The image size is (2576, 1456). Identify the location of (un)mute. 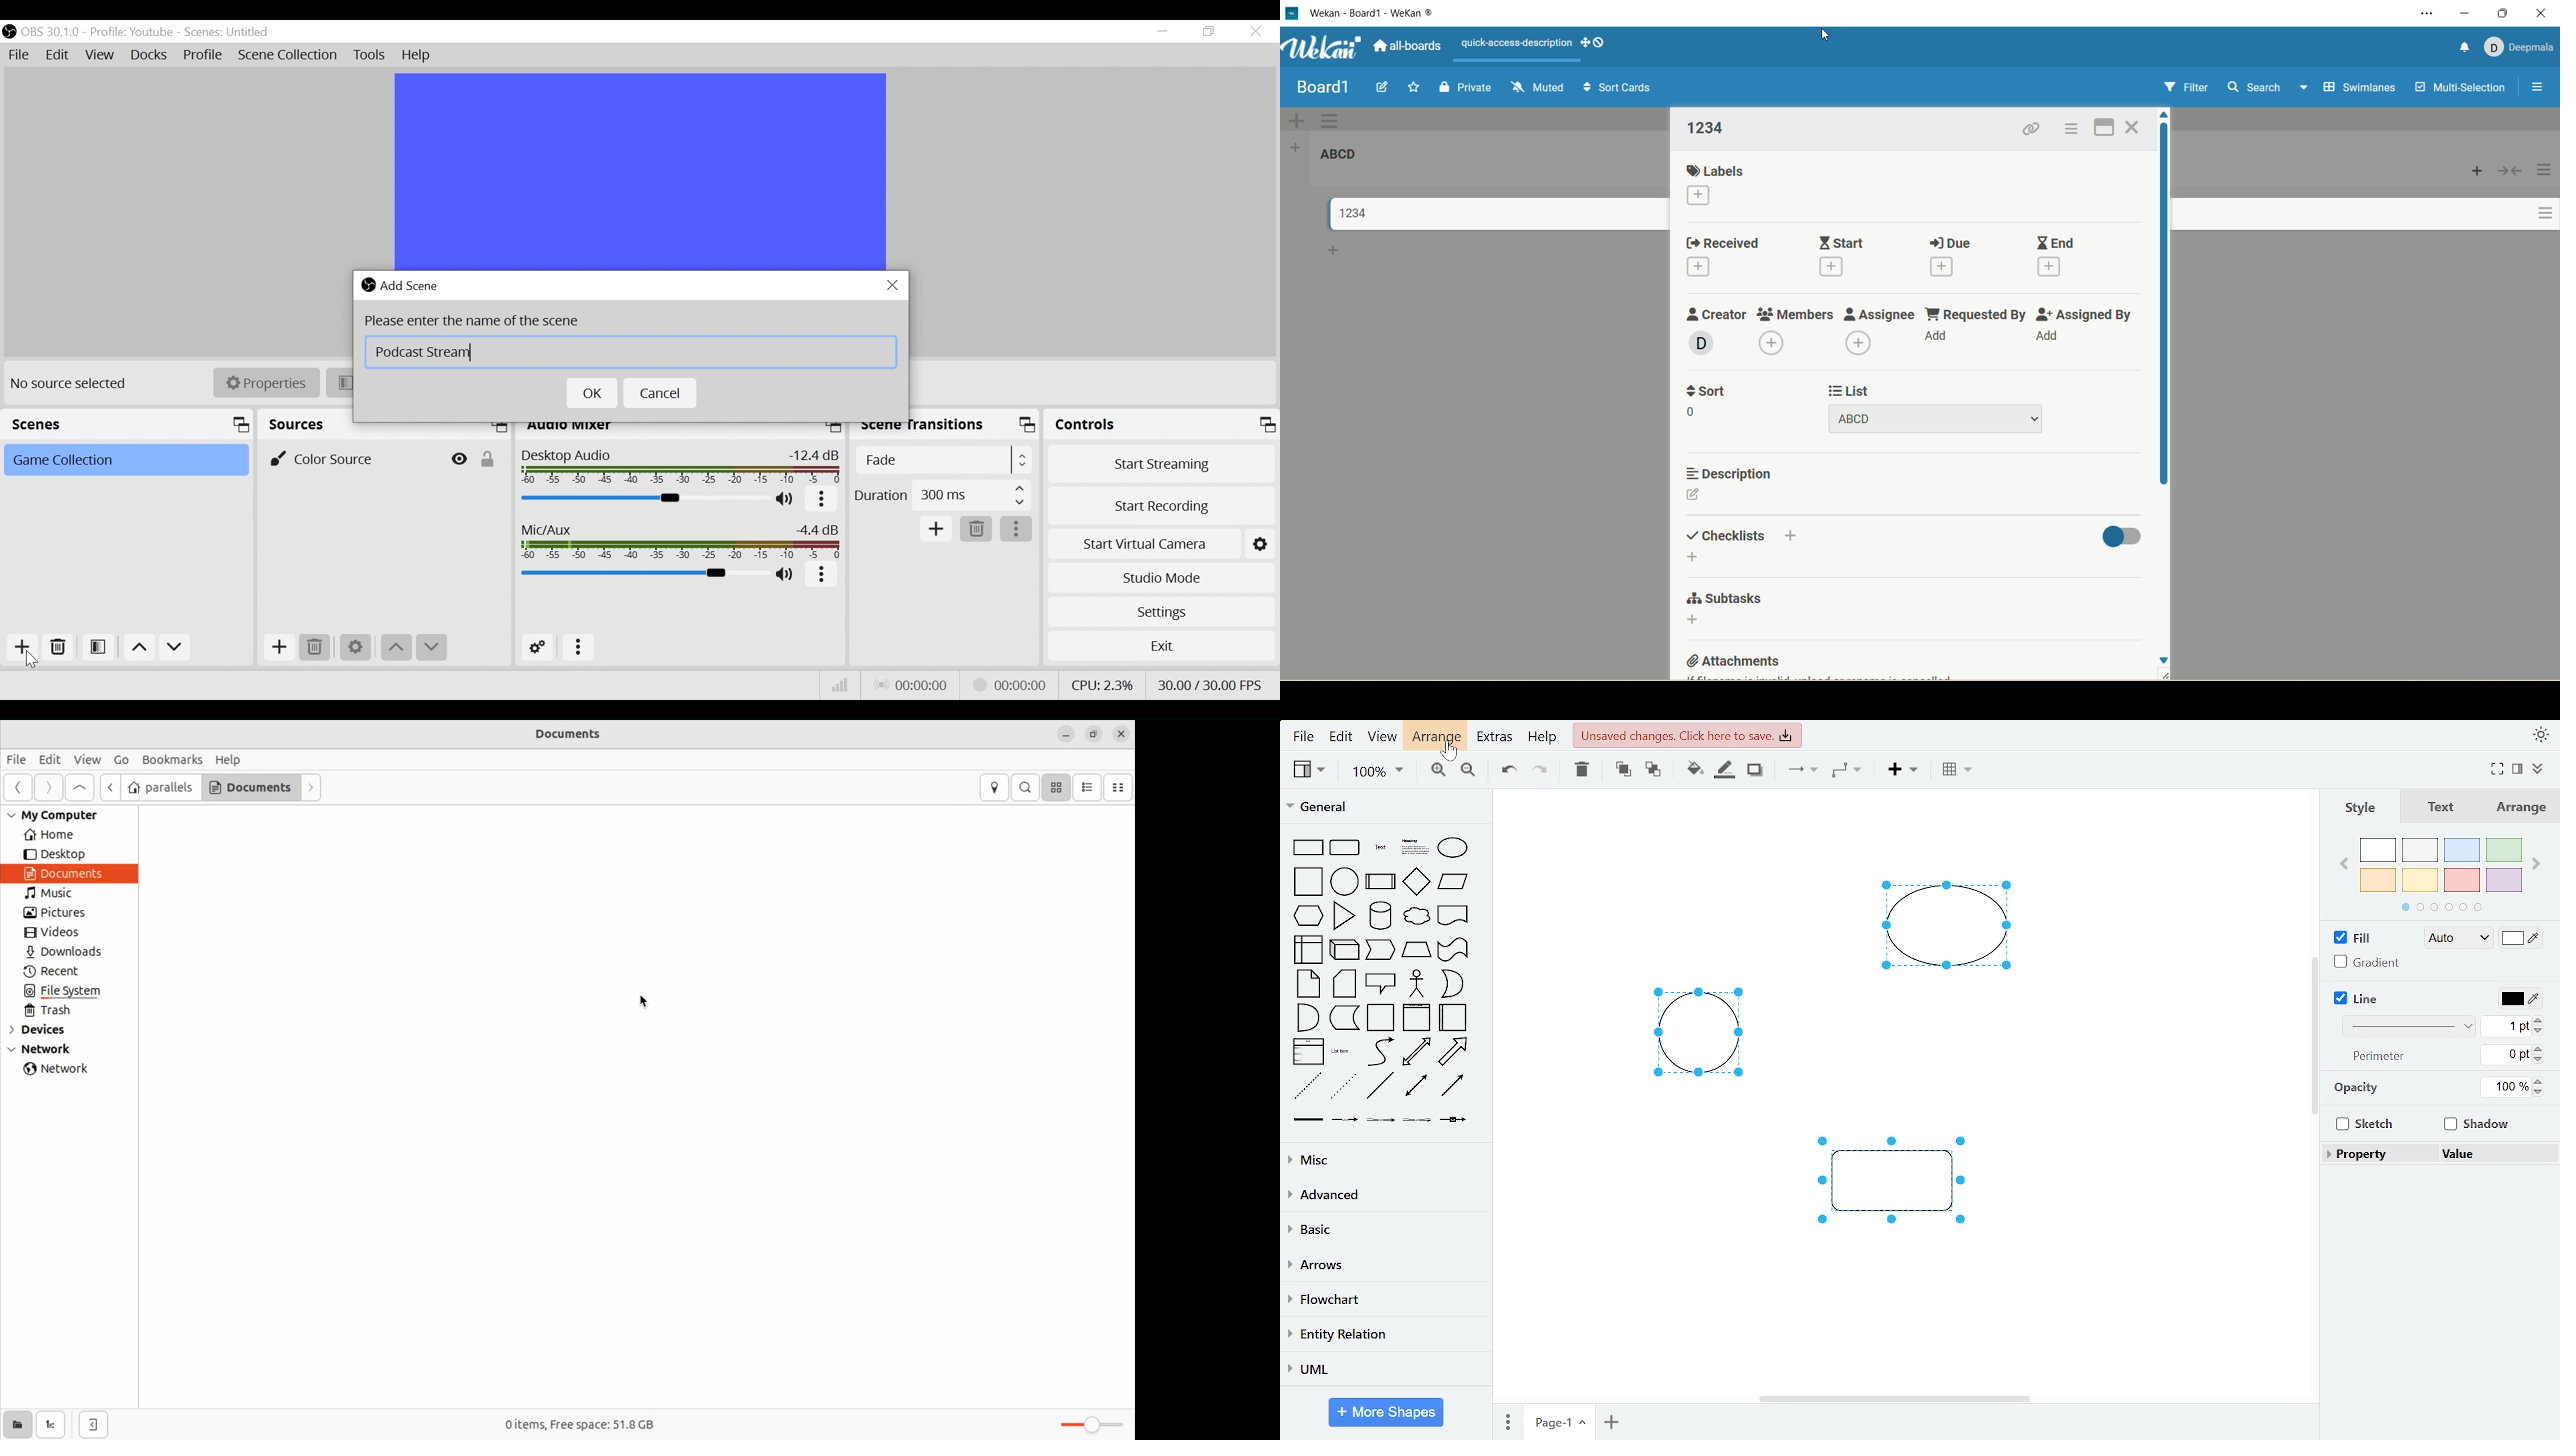
(785, 576).